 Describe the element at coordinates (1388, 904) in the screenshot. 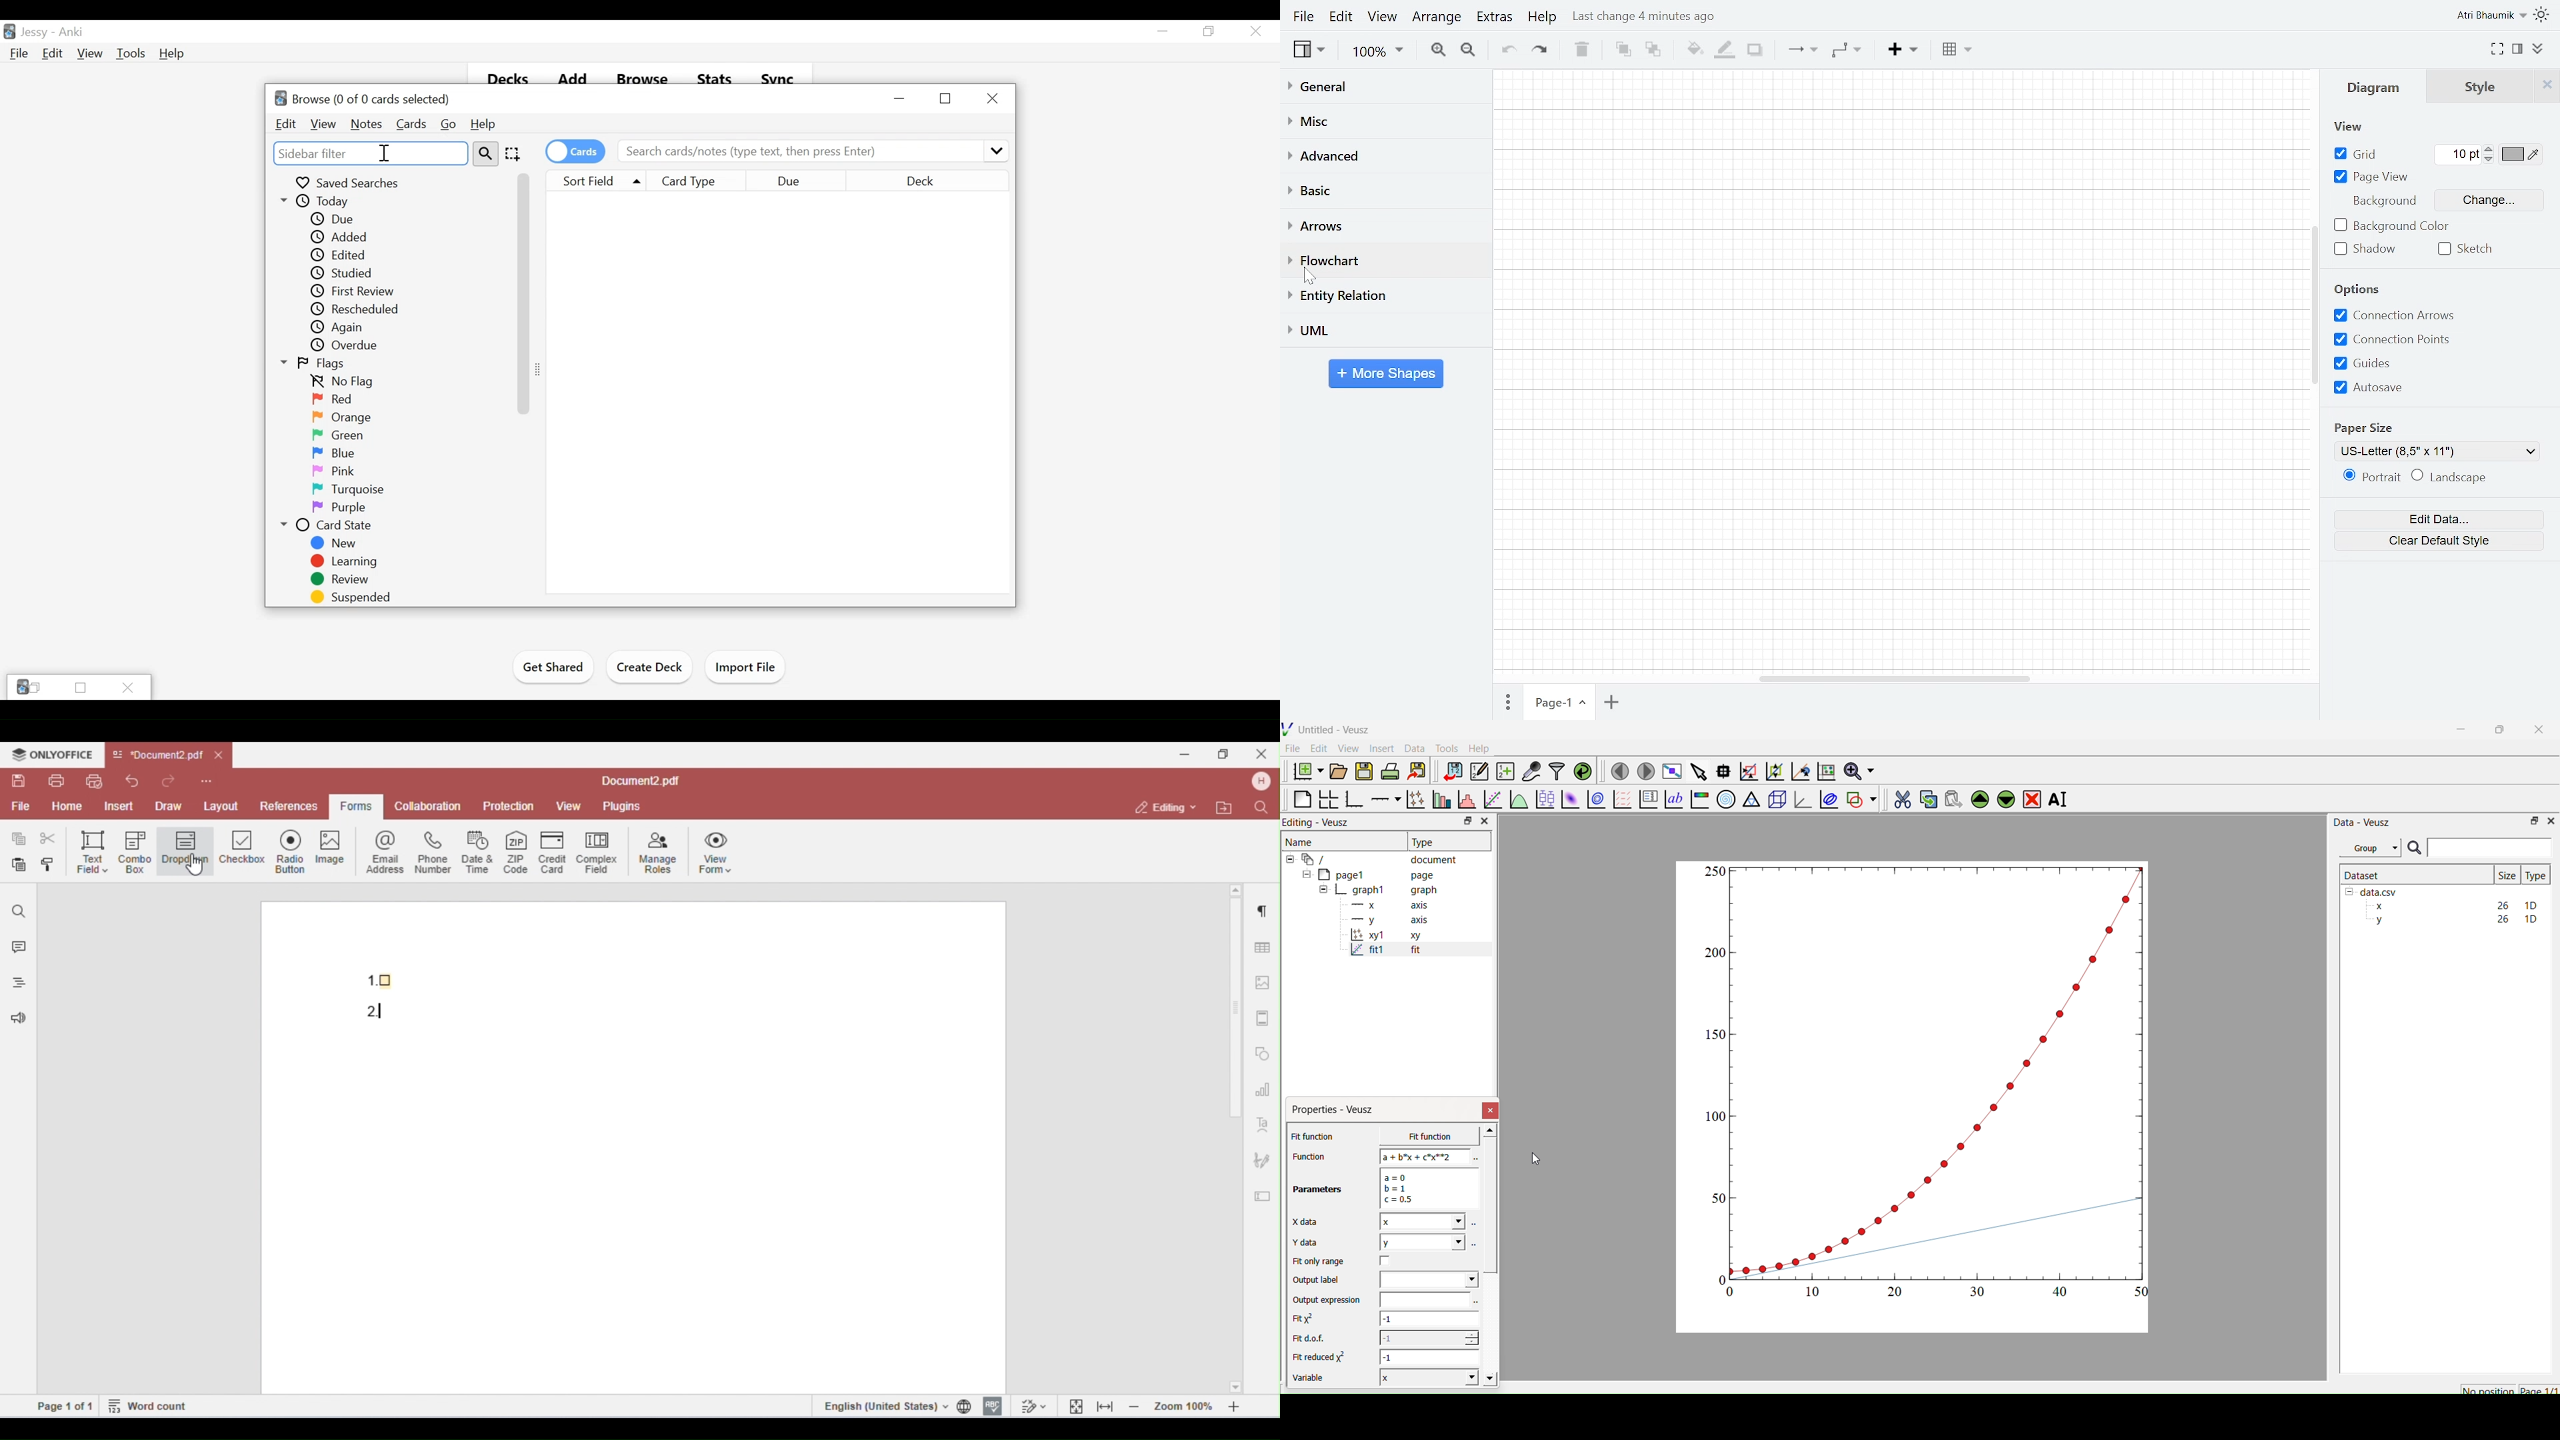

I see `x axis` at that location.